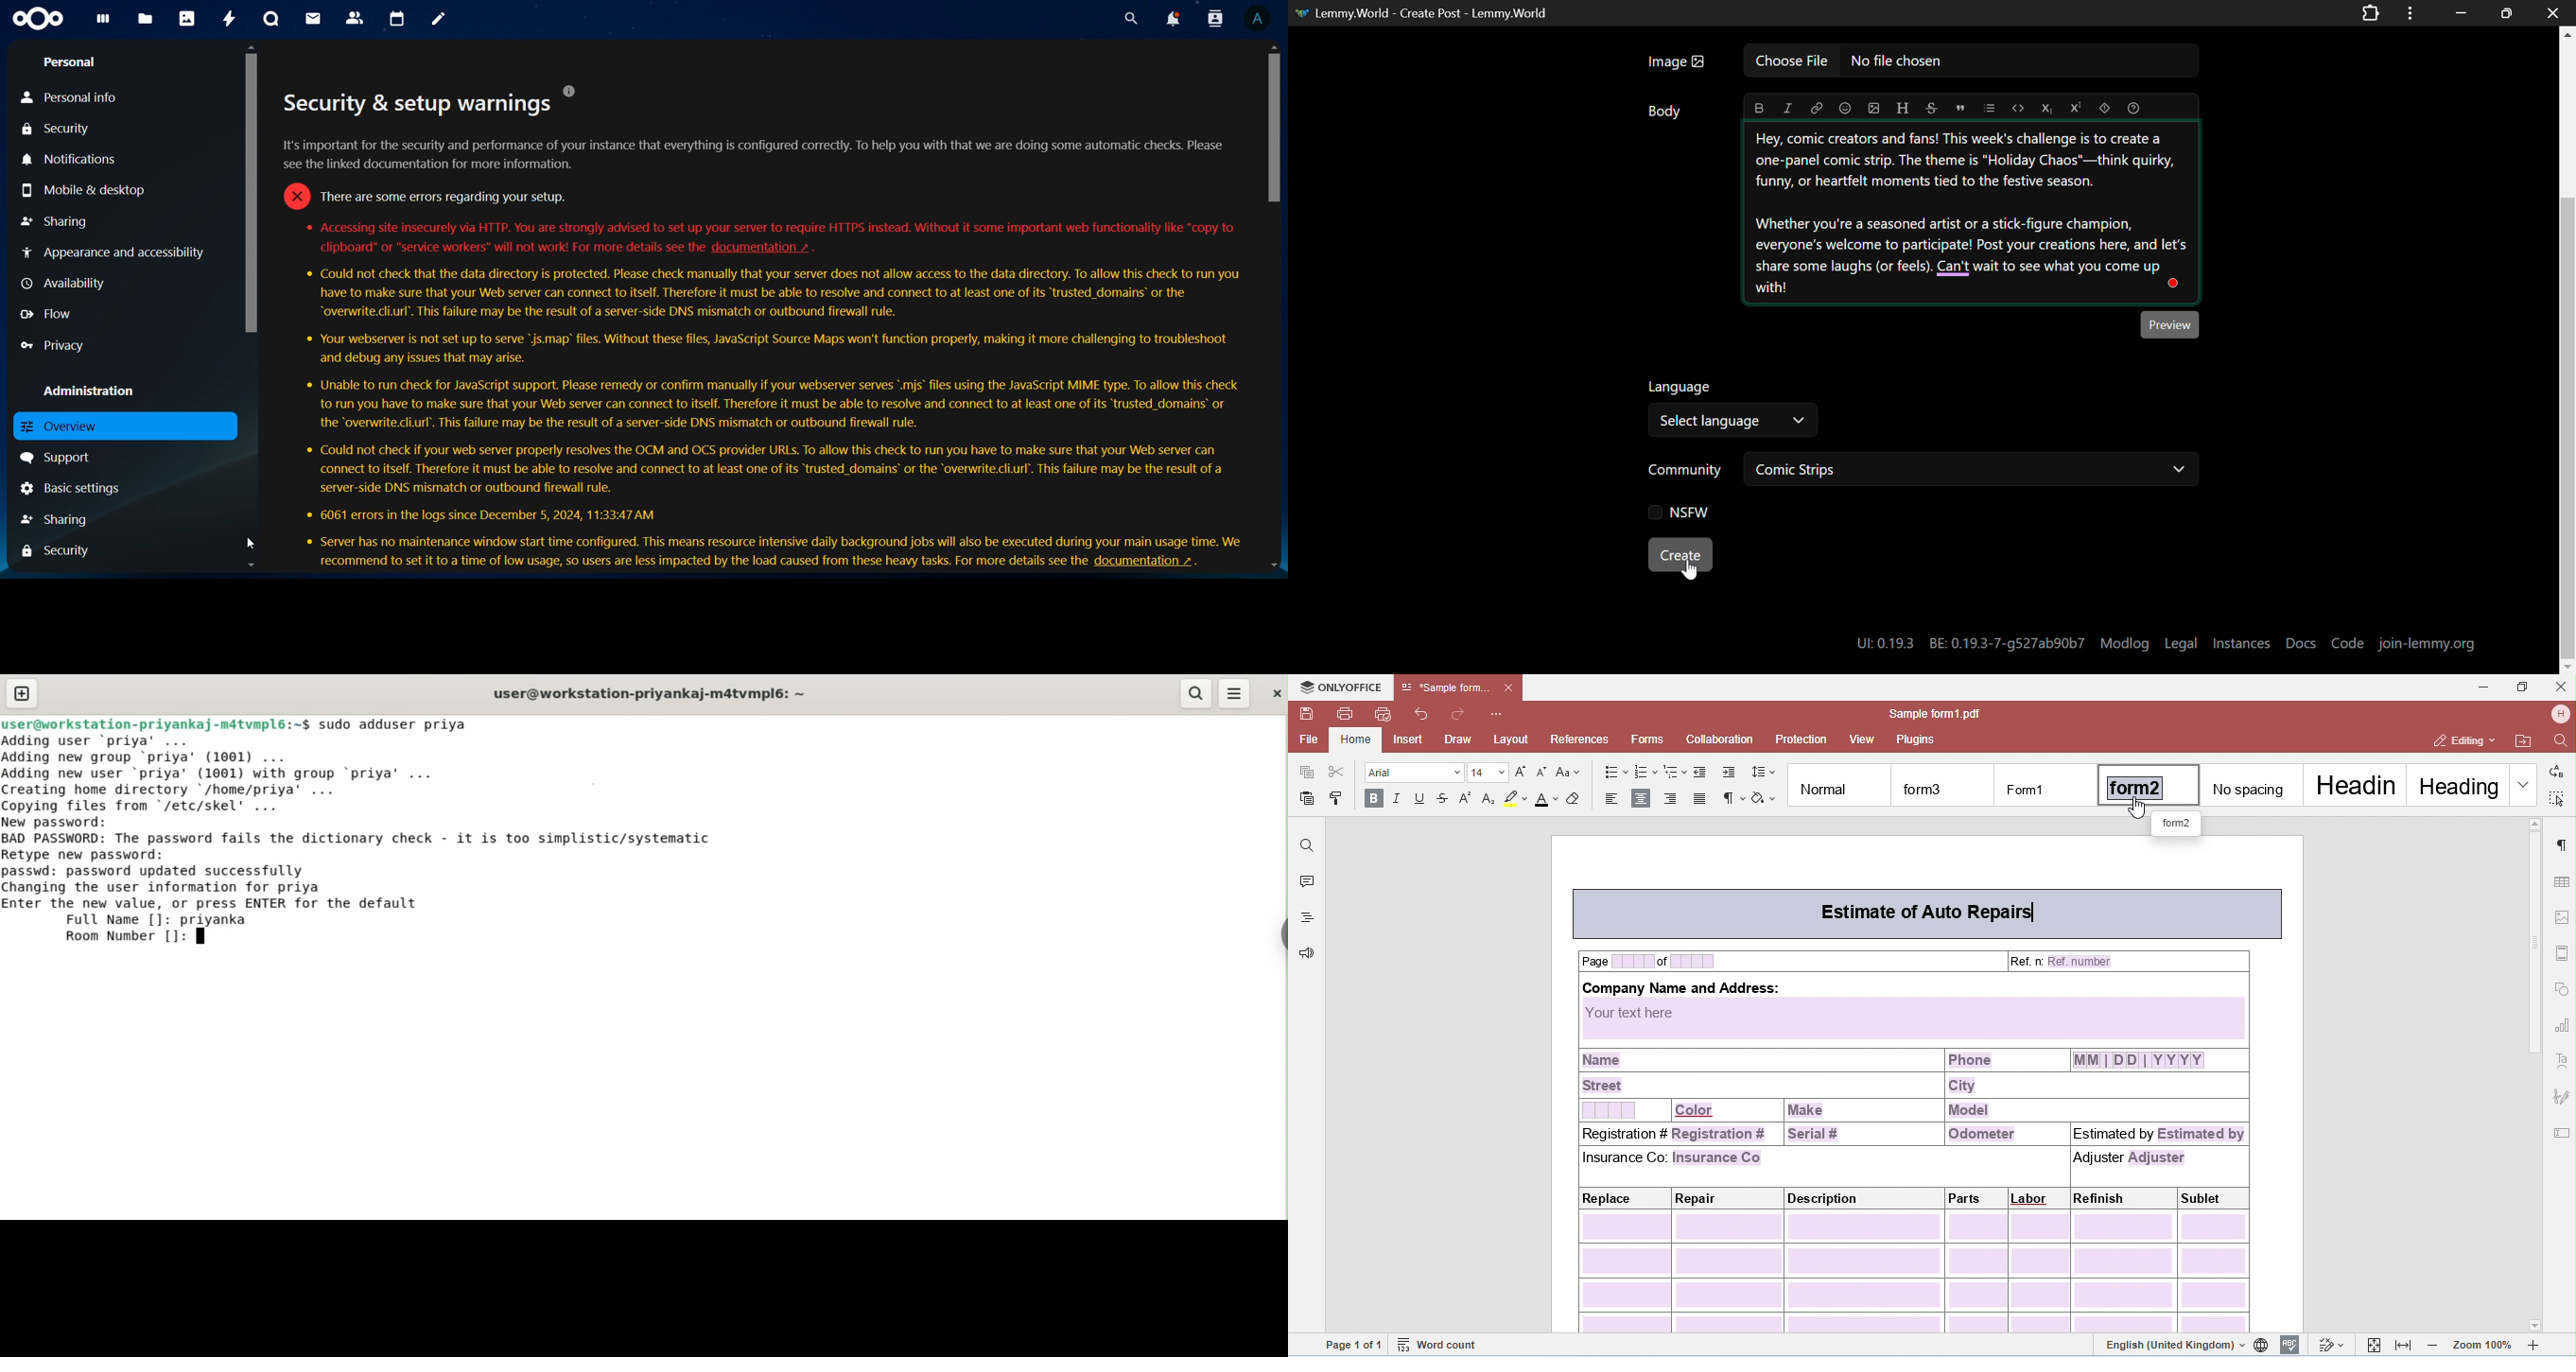 This screenshot has height=1372, width=2576. I want to click on strikethrough, so click(1931, 109).